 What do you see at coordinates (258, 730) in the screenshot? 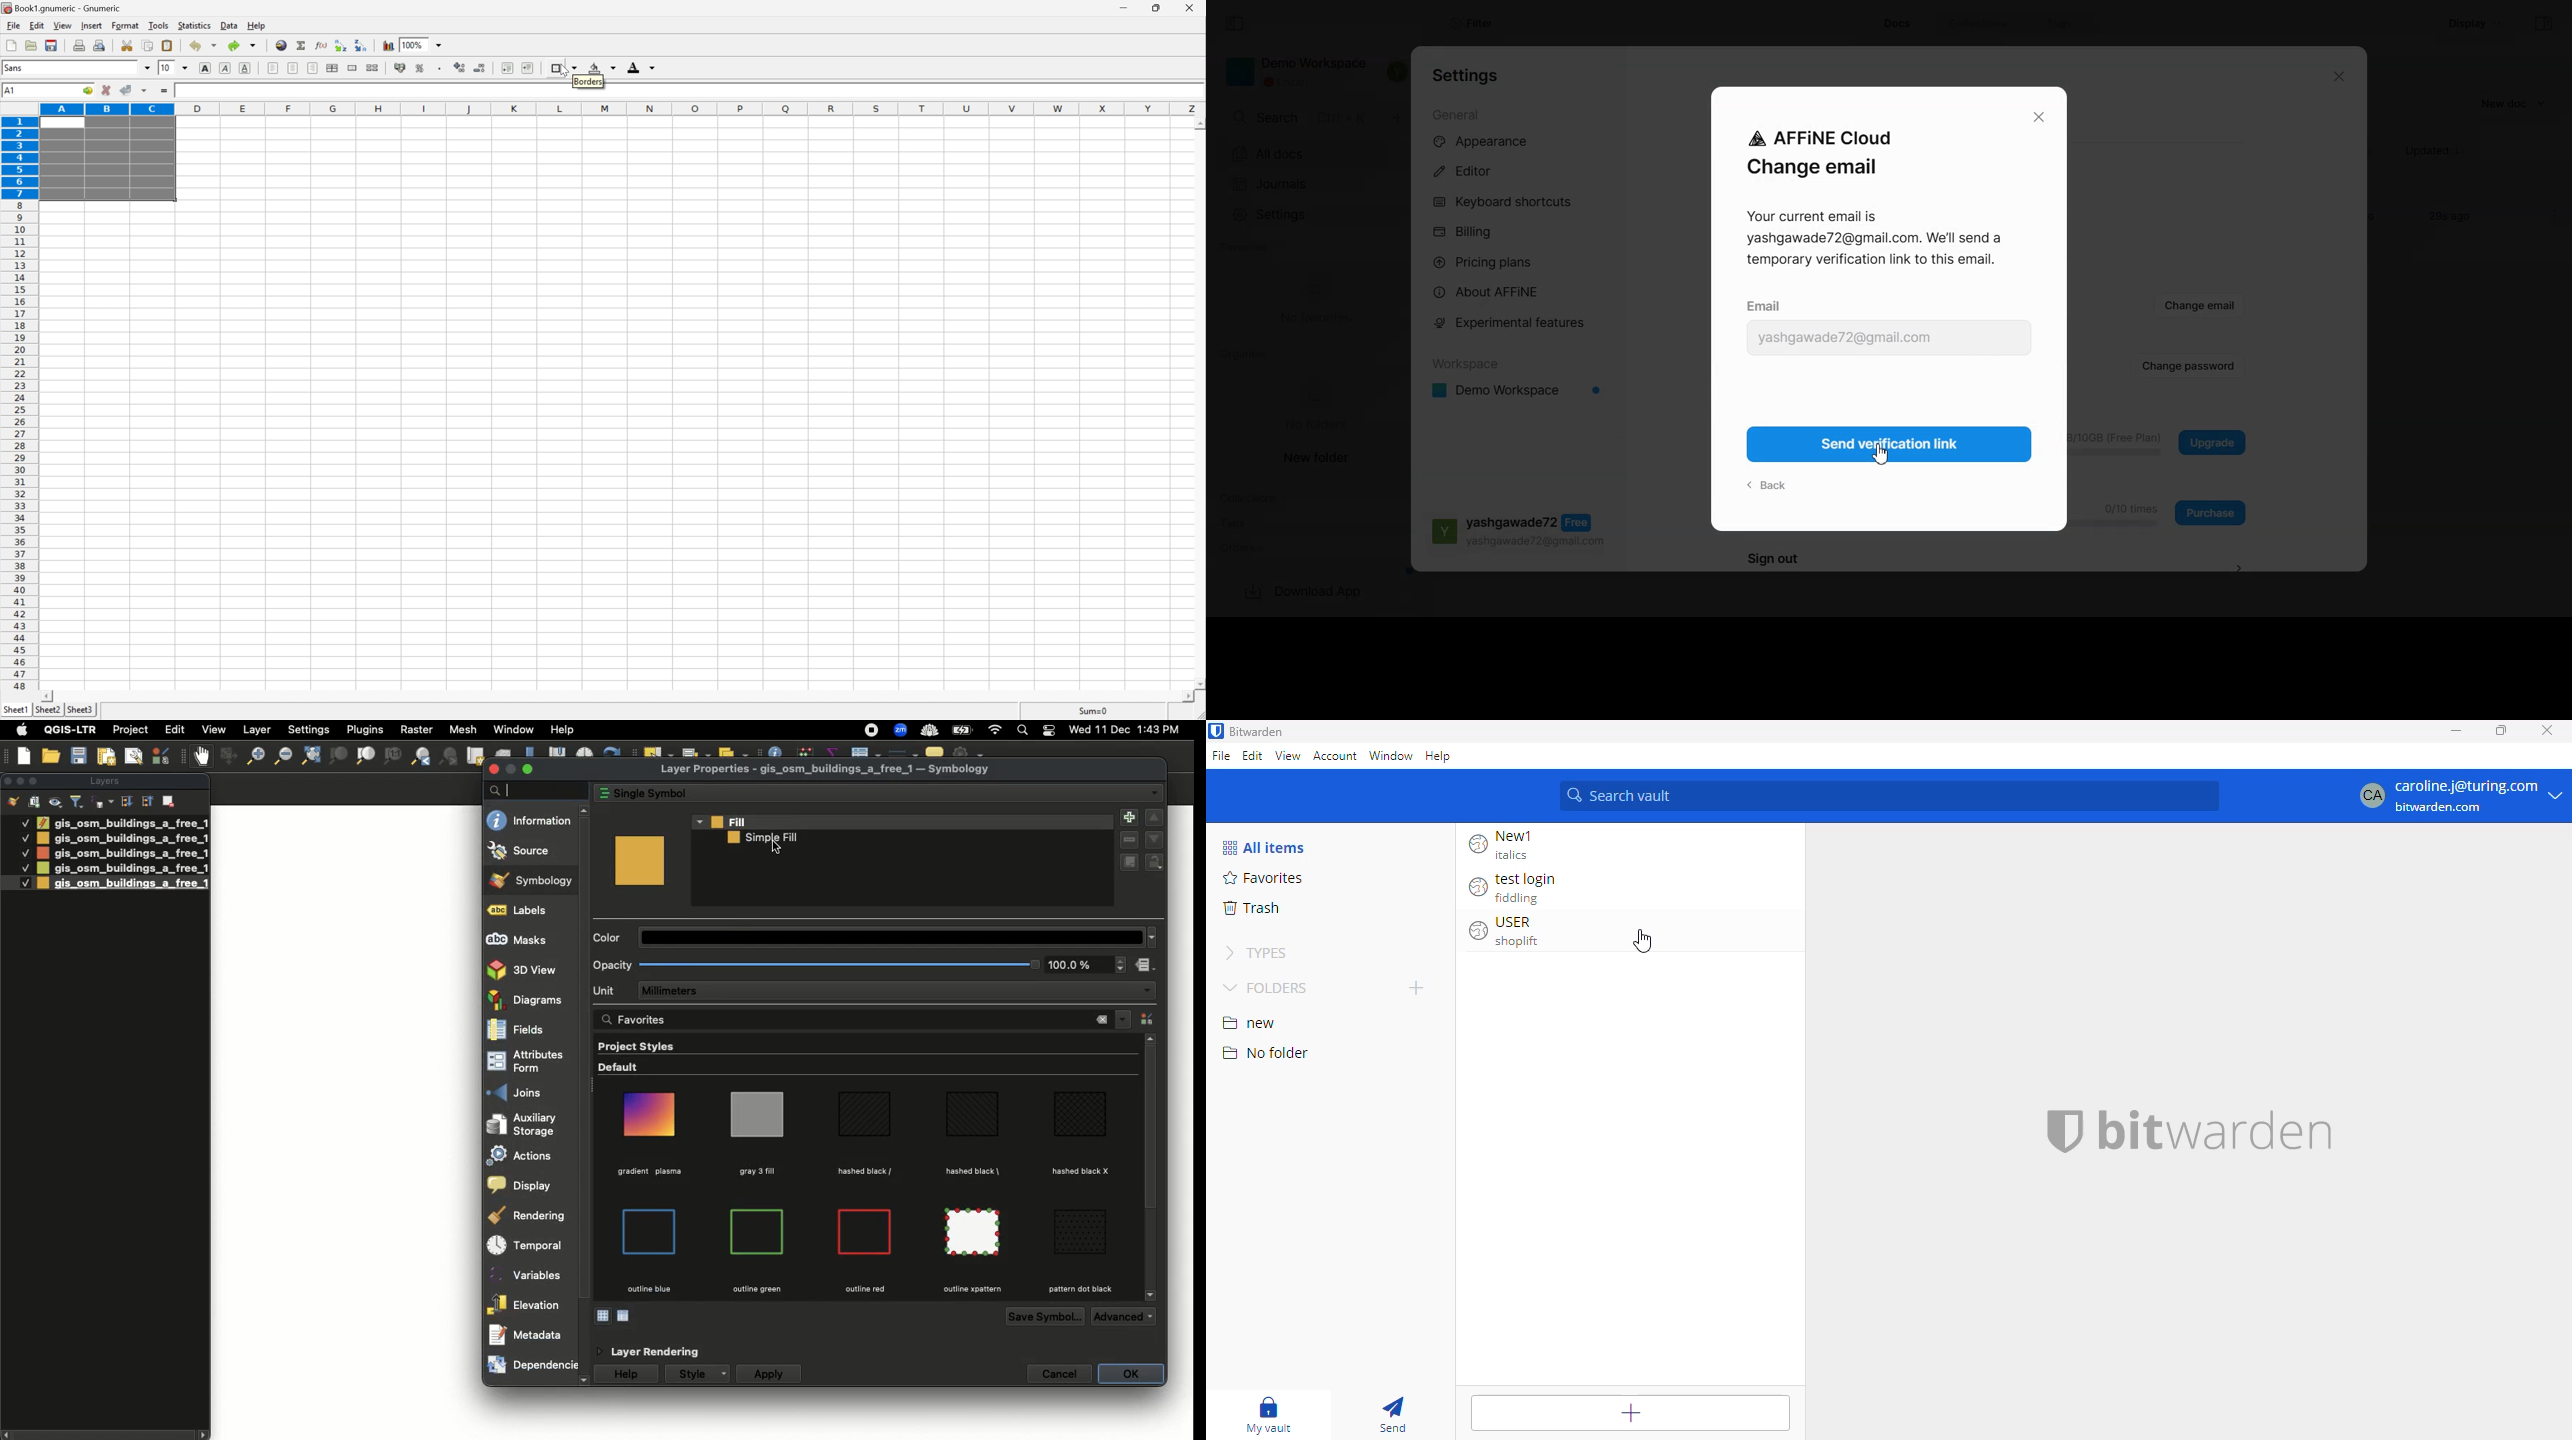
I see `Layer` at bounding box center [258, 730].